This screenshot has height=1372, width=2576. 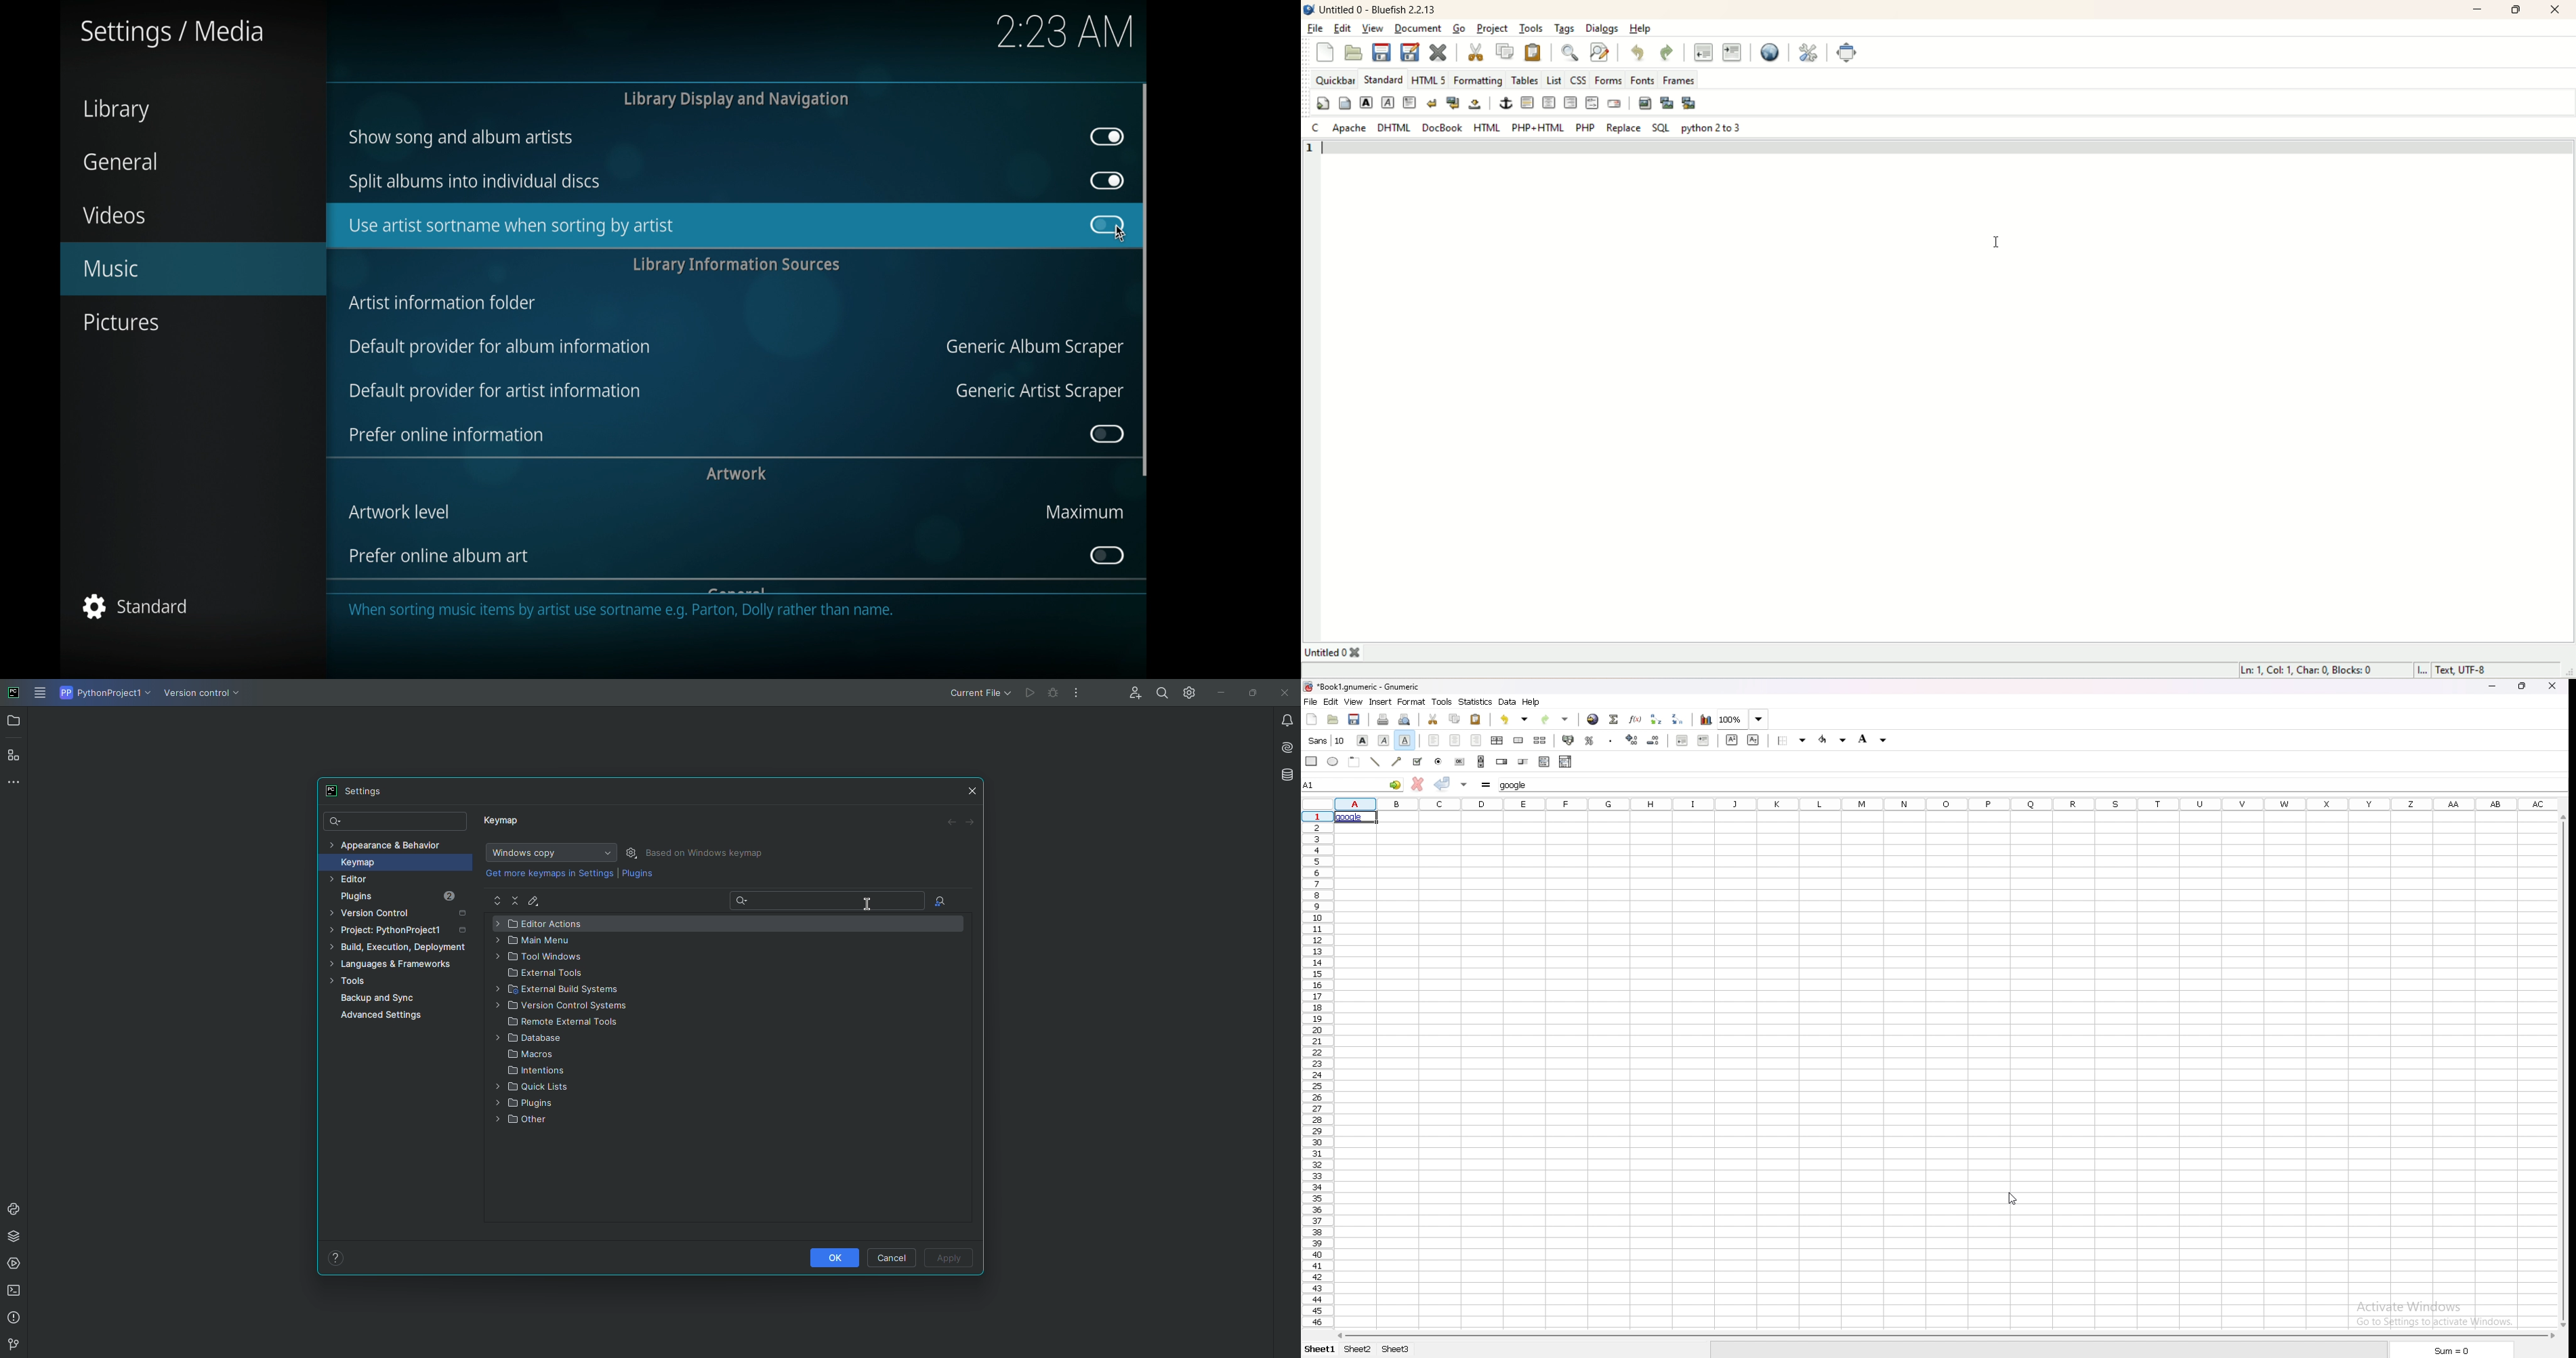 I want to click on generic artist scraper, so click(x=1040, y=392).